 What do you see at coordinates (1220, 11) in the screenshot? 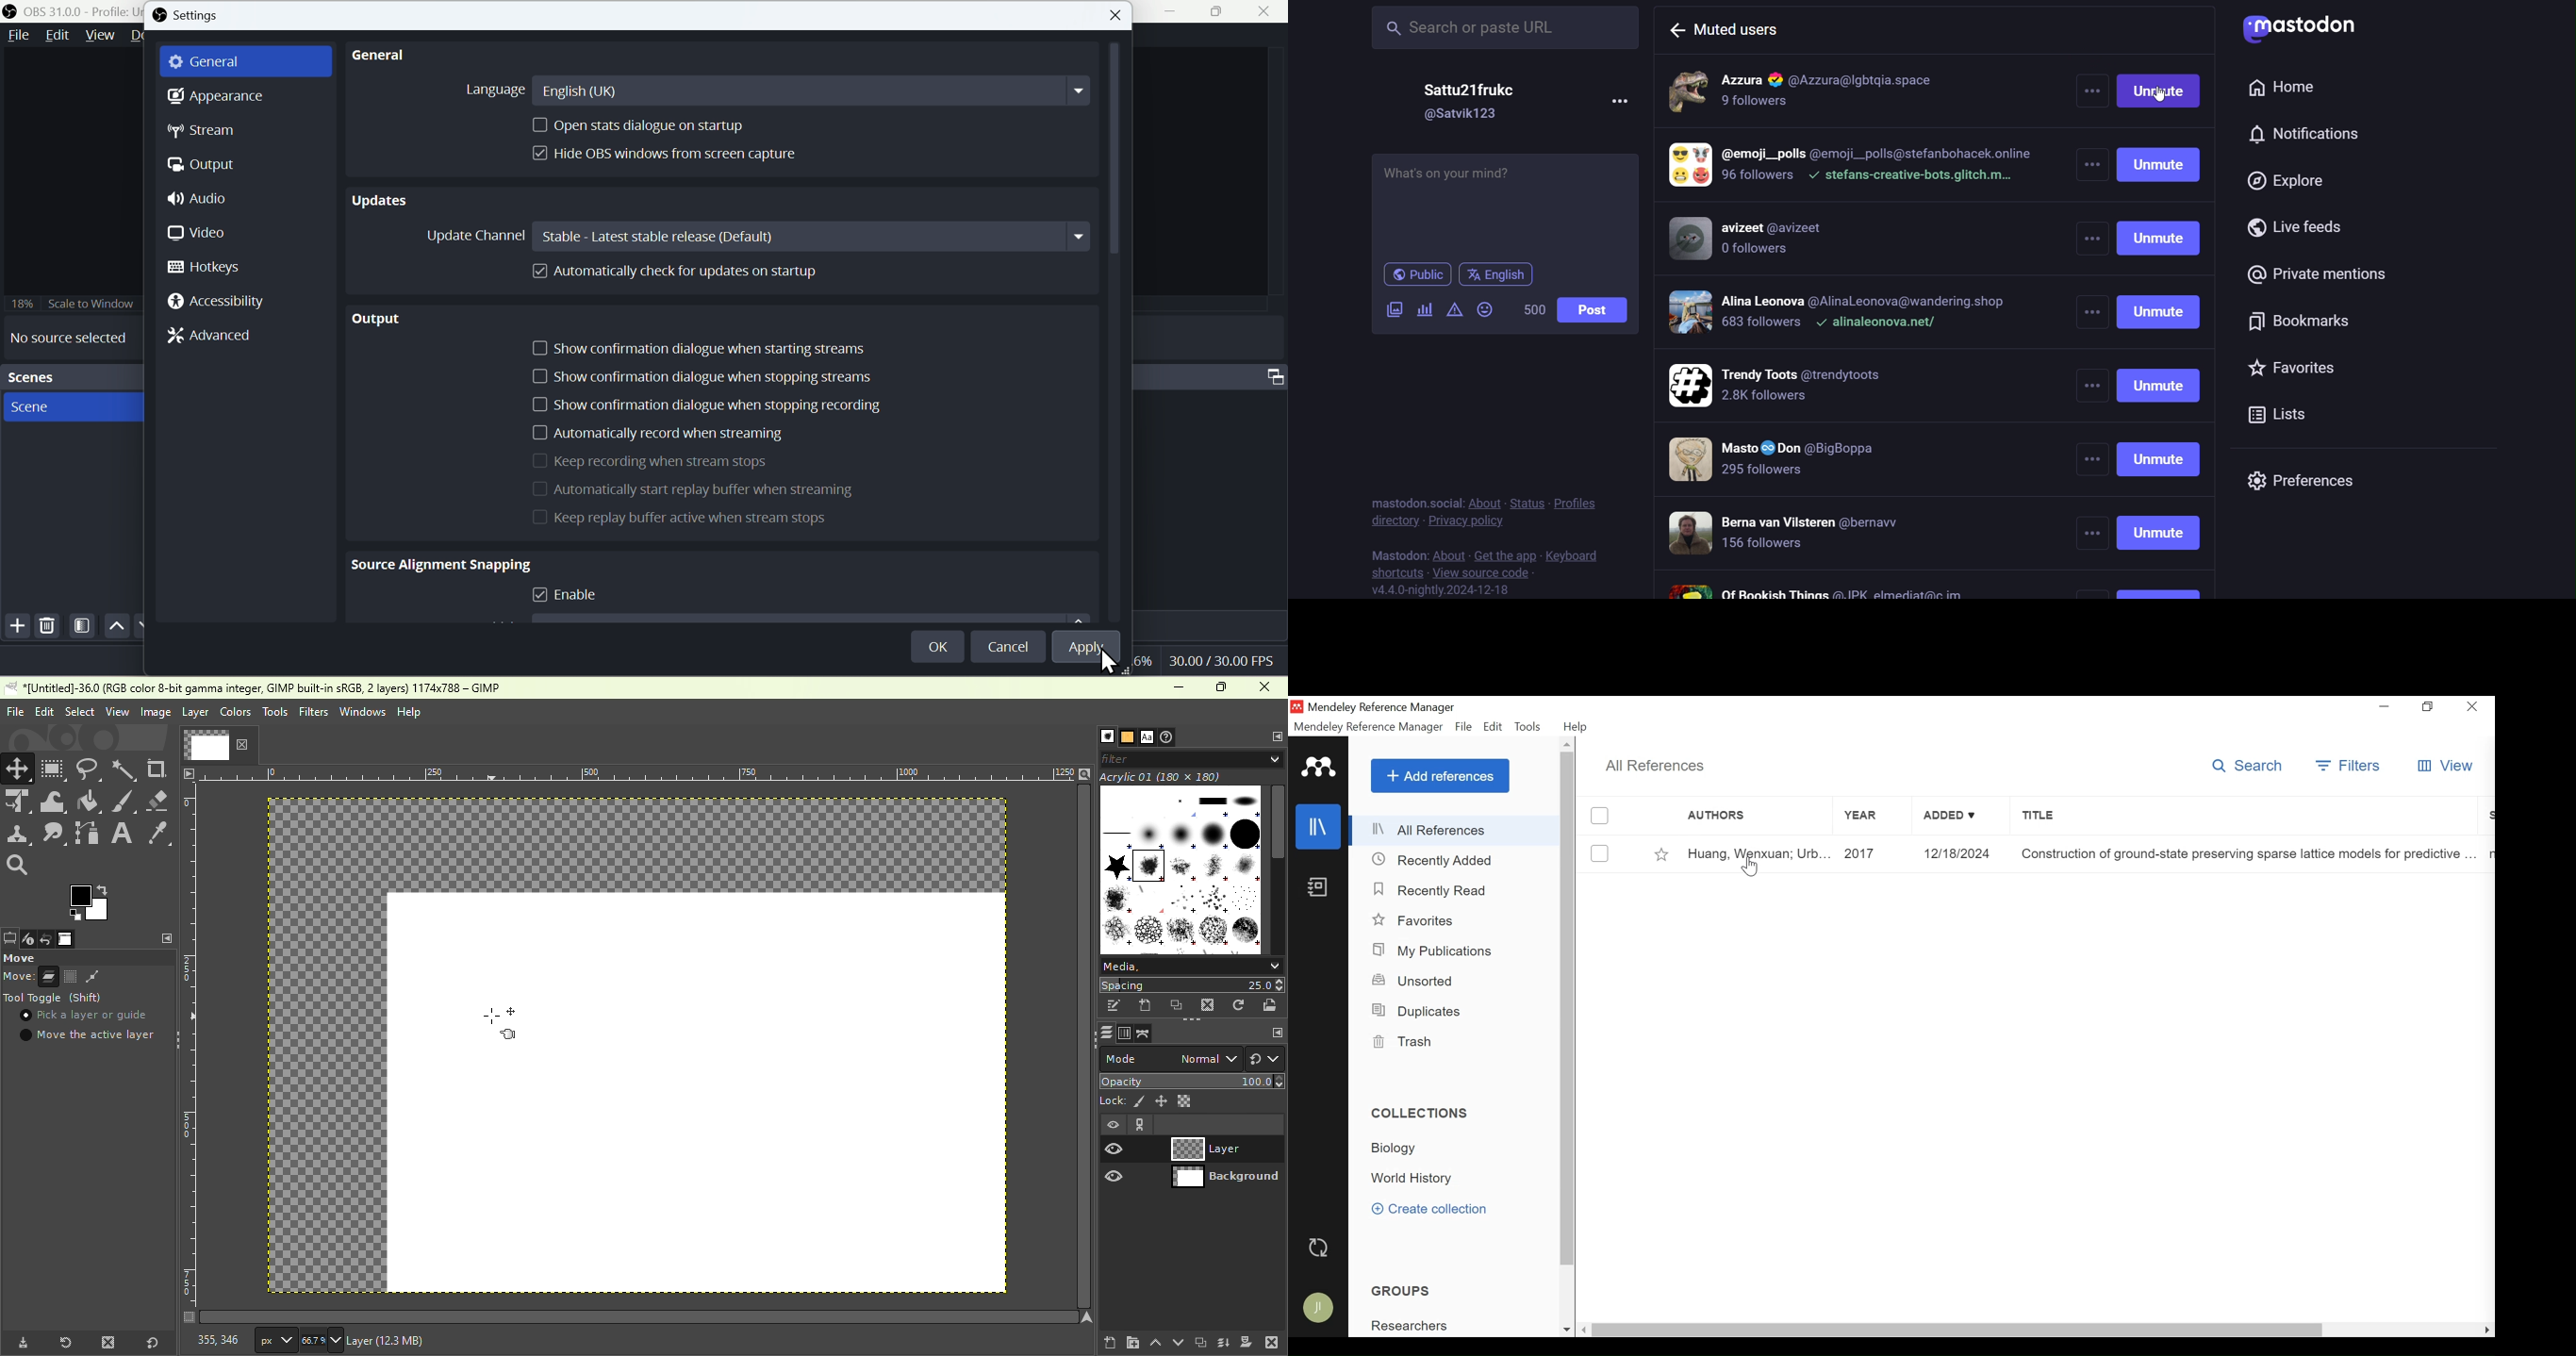
I see `Window Expand` at bounding box center [1220, 11].